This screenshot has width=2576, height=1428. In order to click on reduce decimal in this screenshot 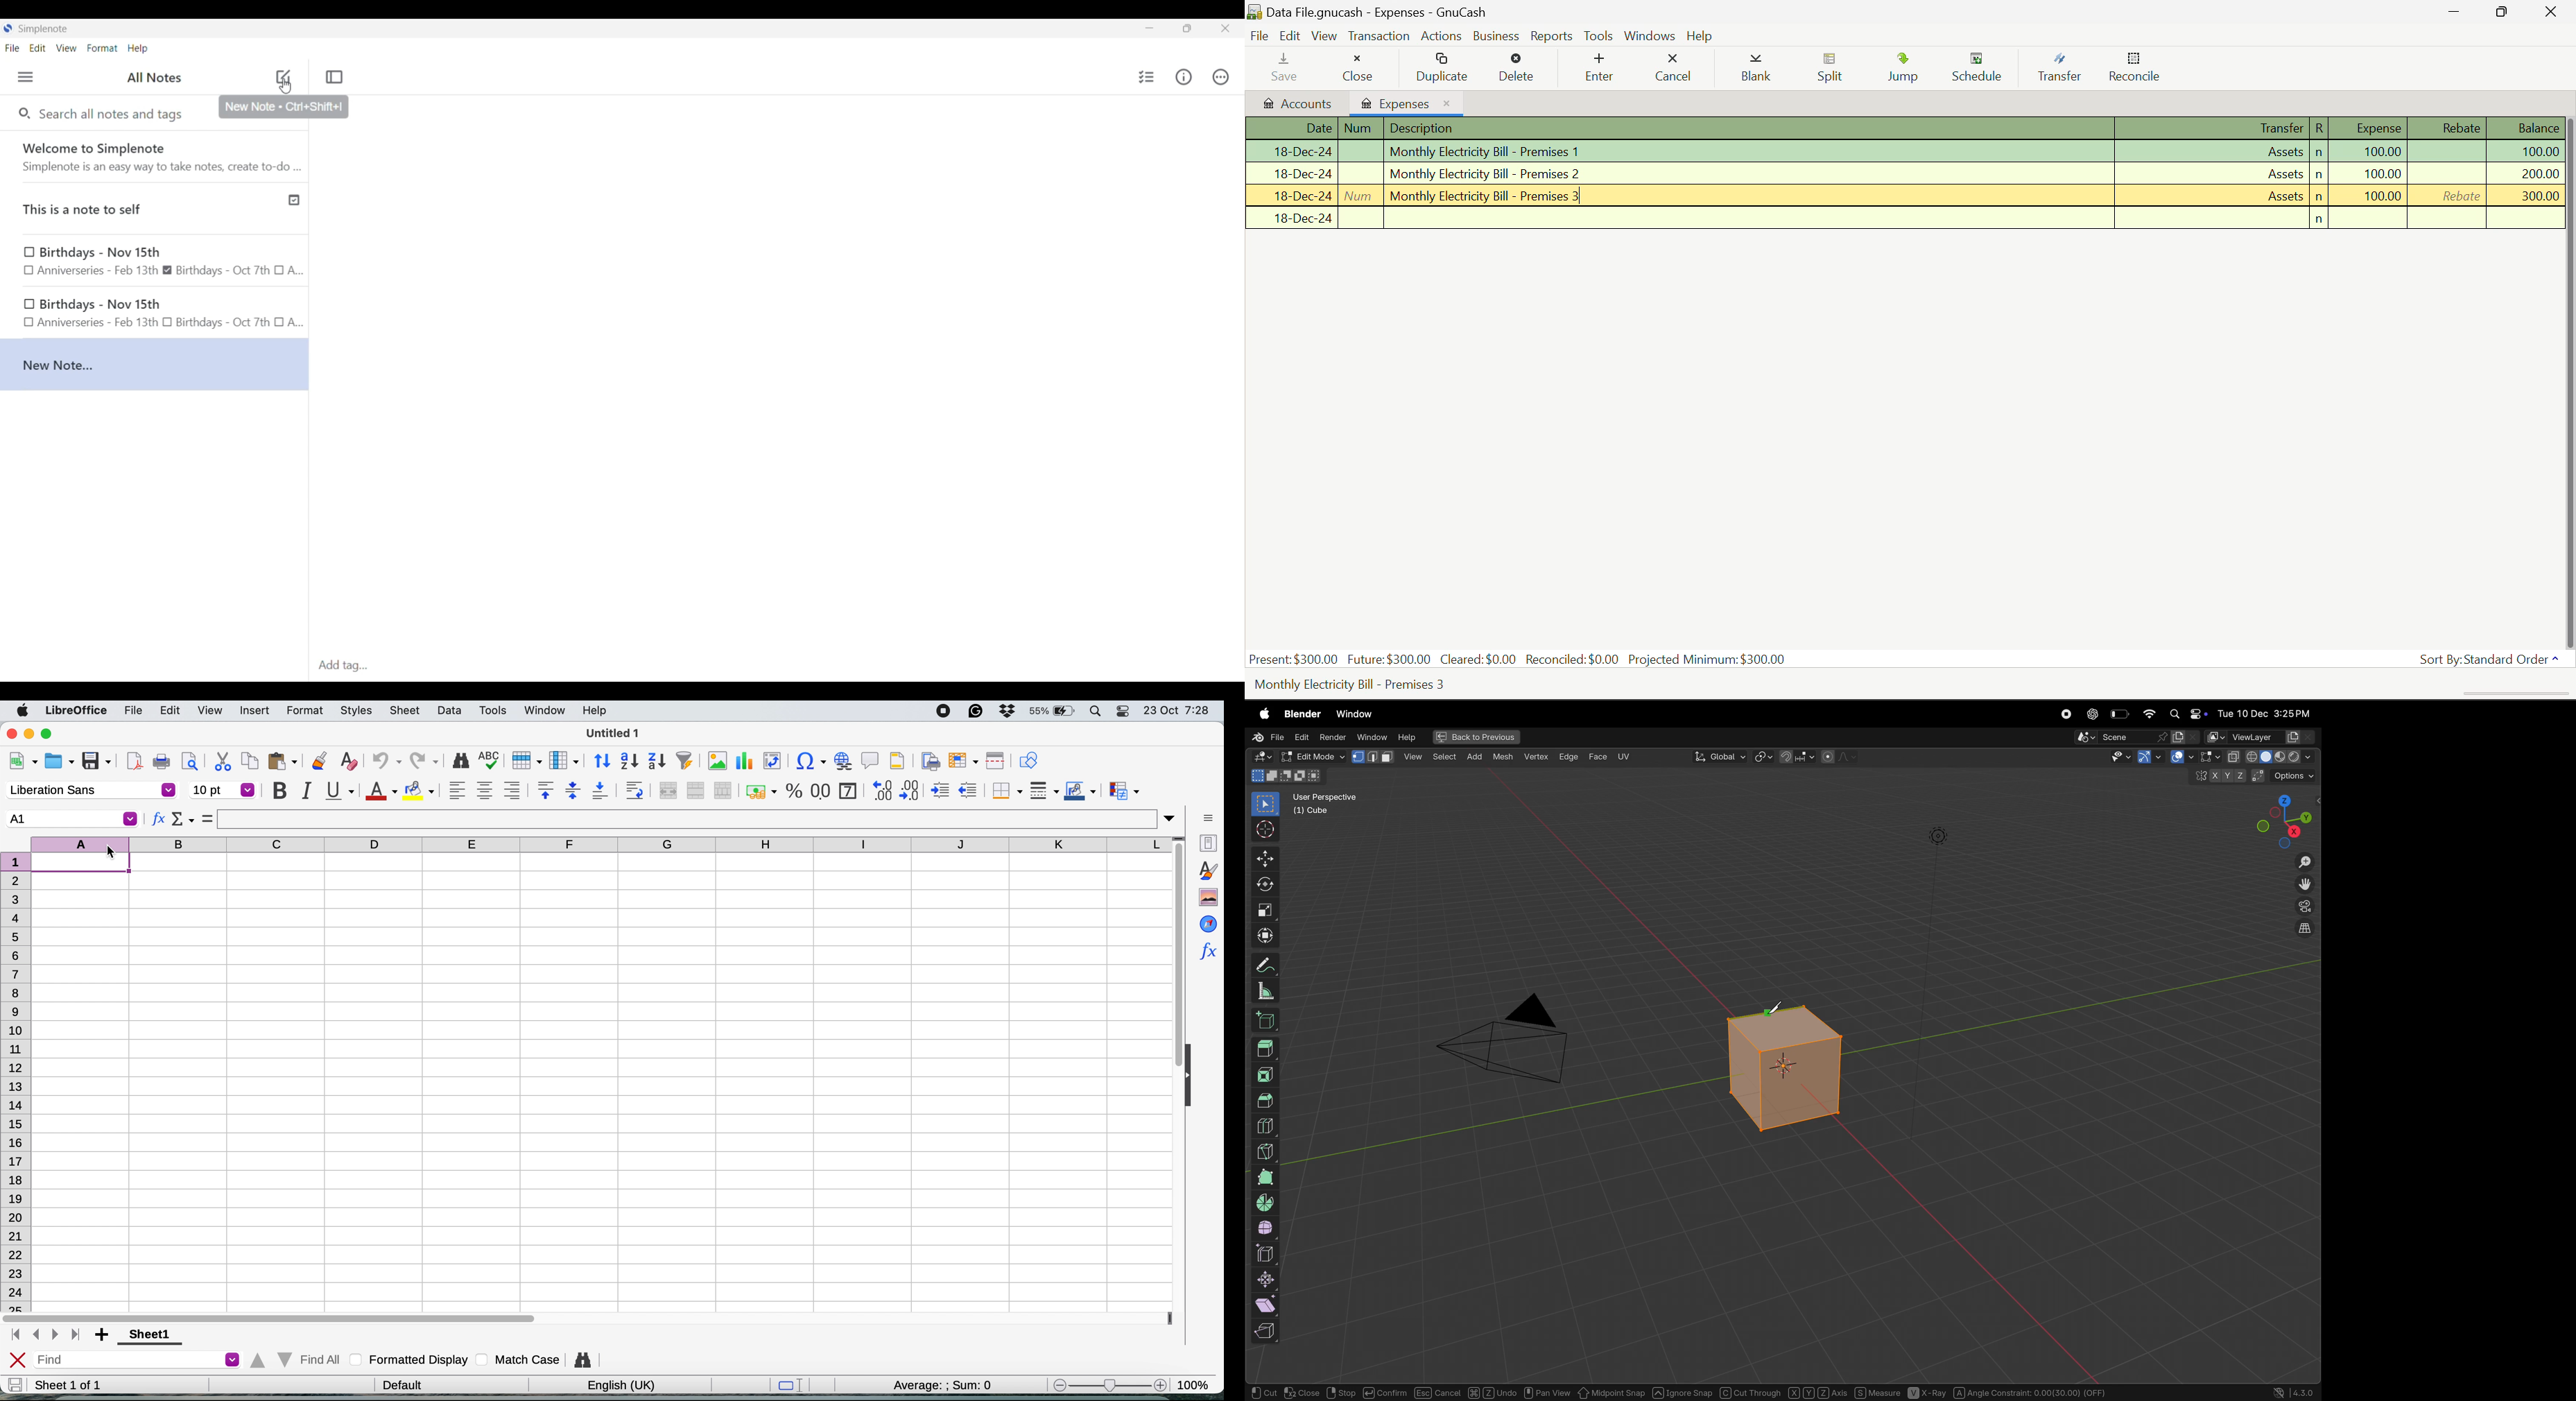, I will do `click(911, 789)`.